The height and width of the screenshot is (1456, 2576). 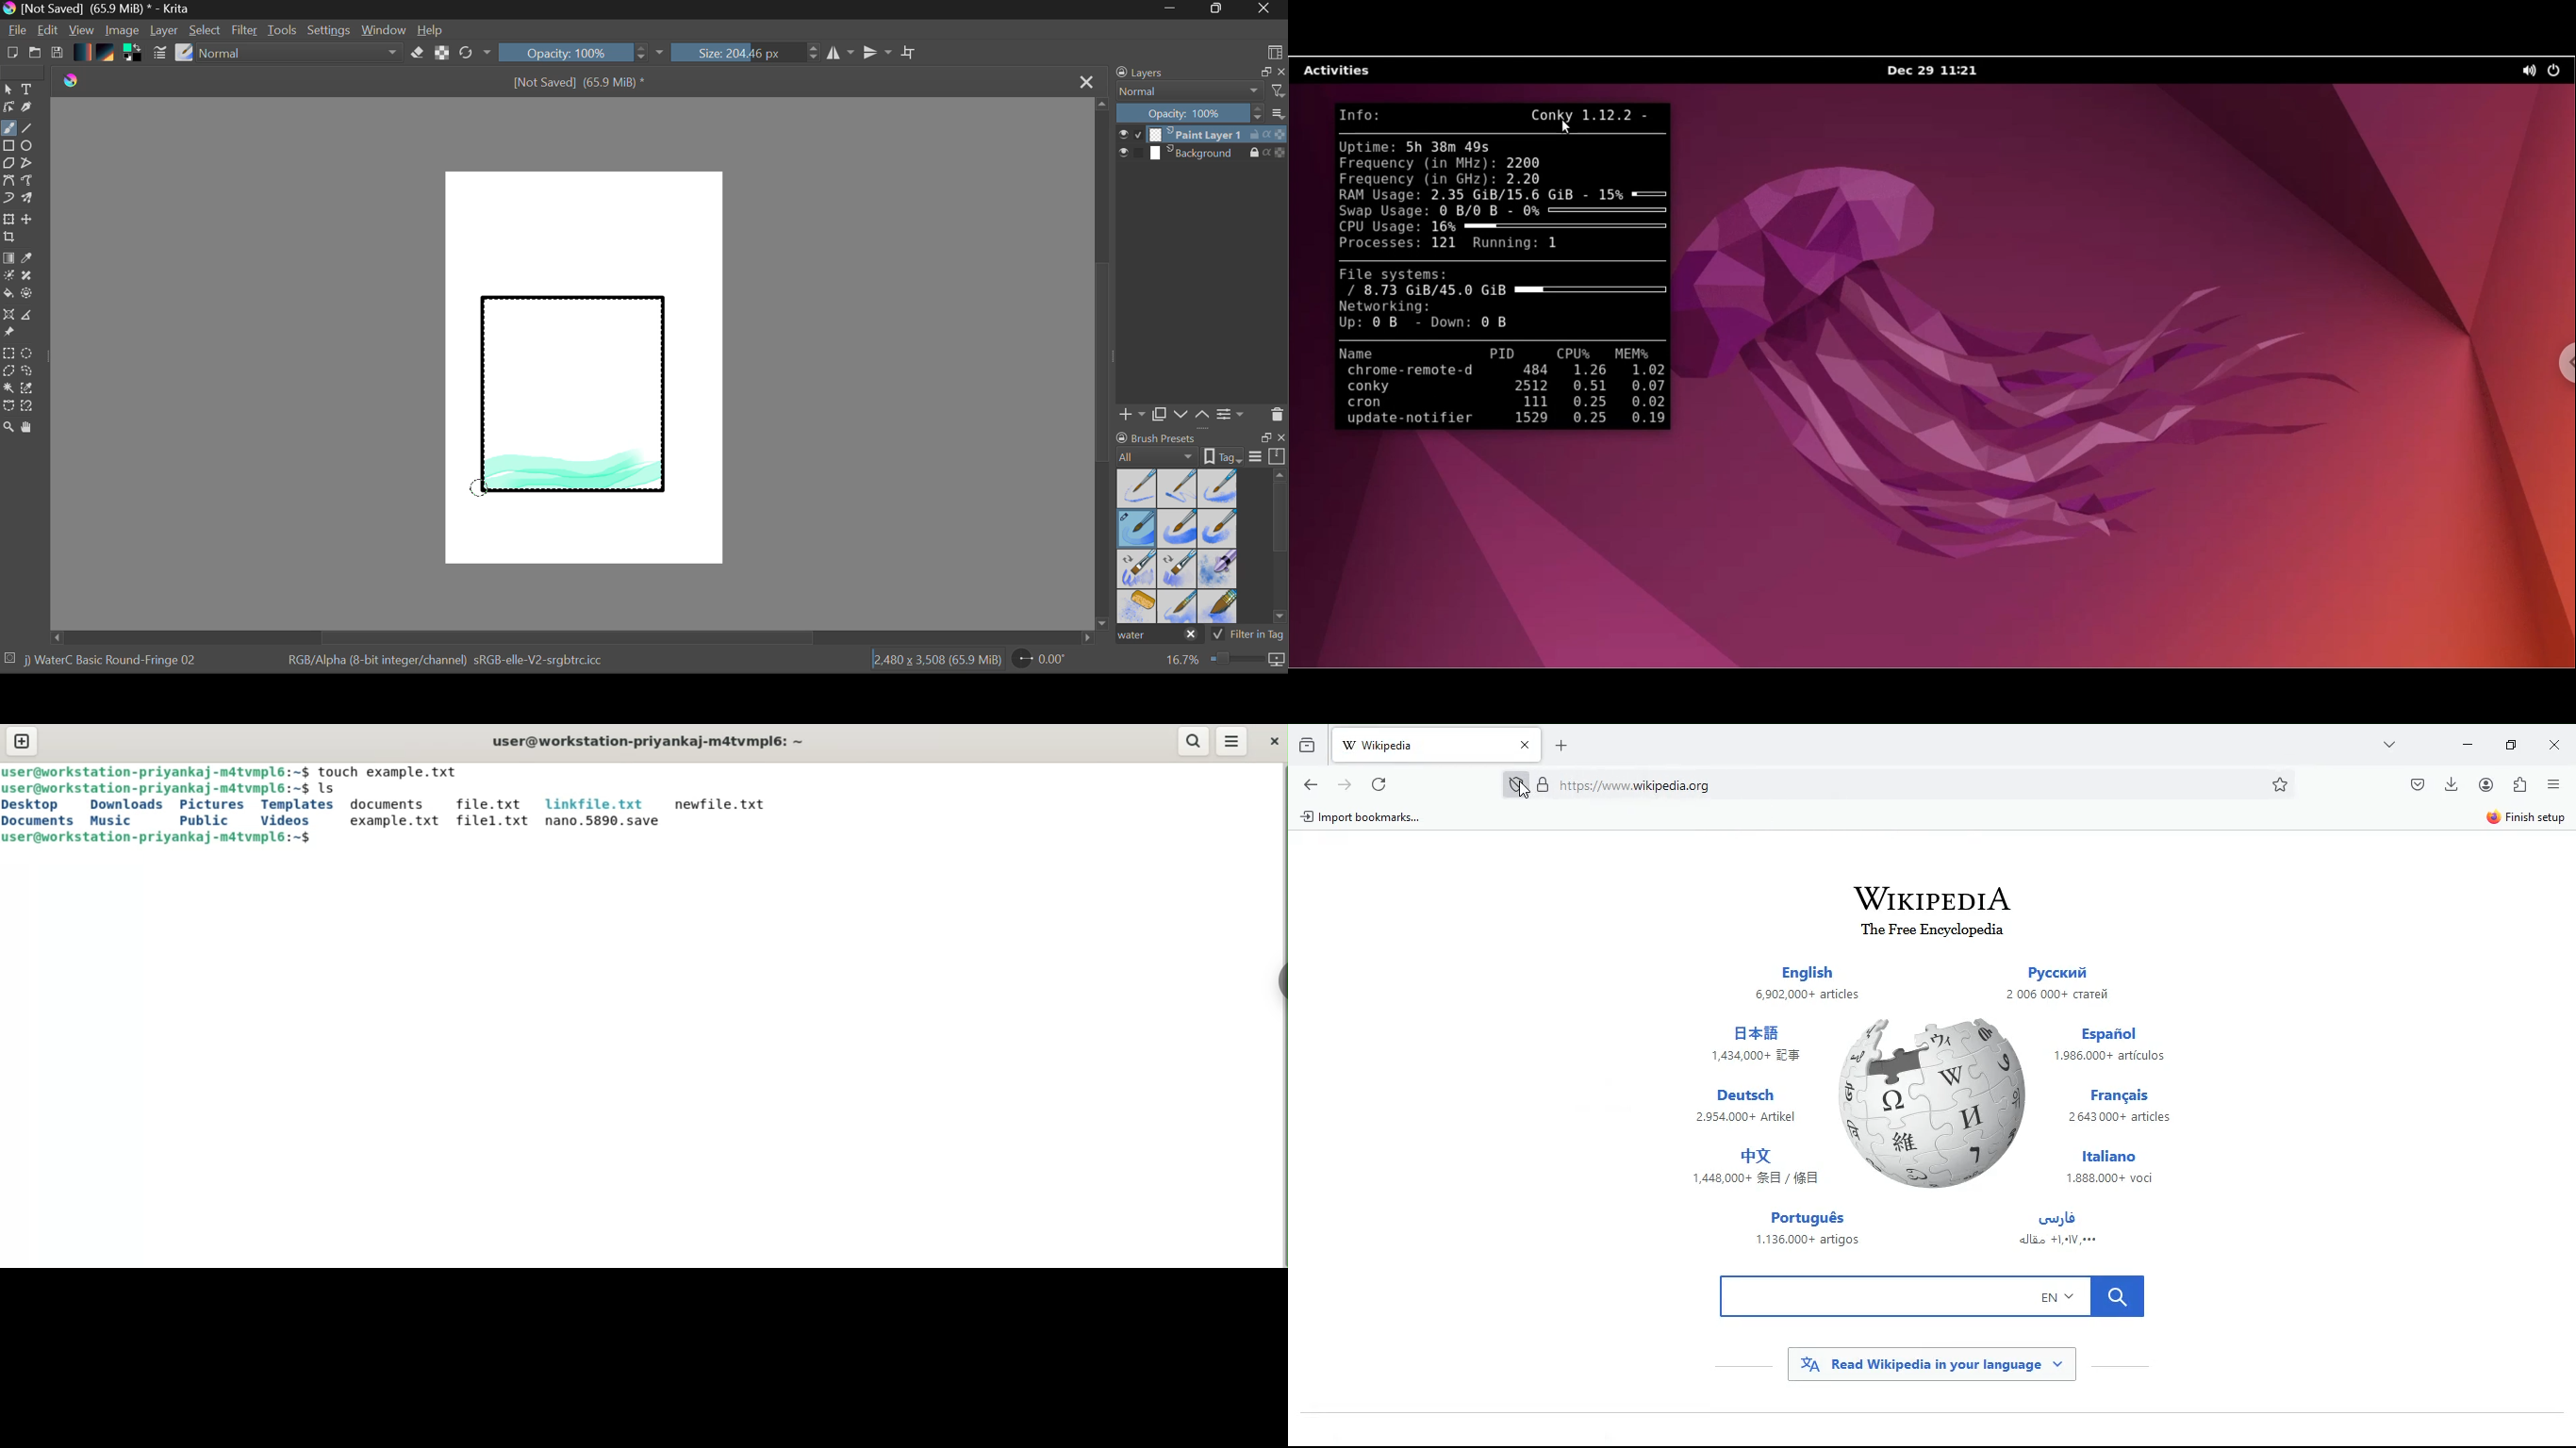 What do you see at coordinates (11, 54) in the screenshot?
I see `New` at bounding box center [11, 54].